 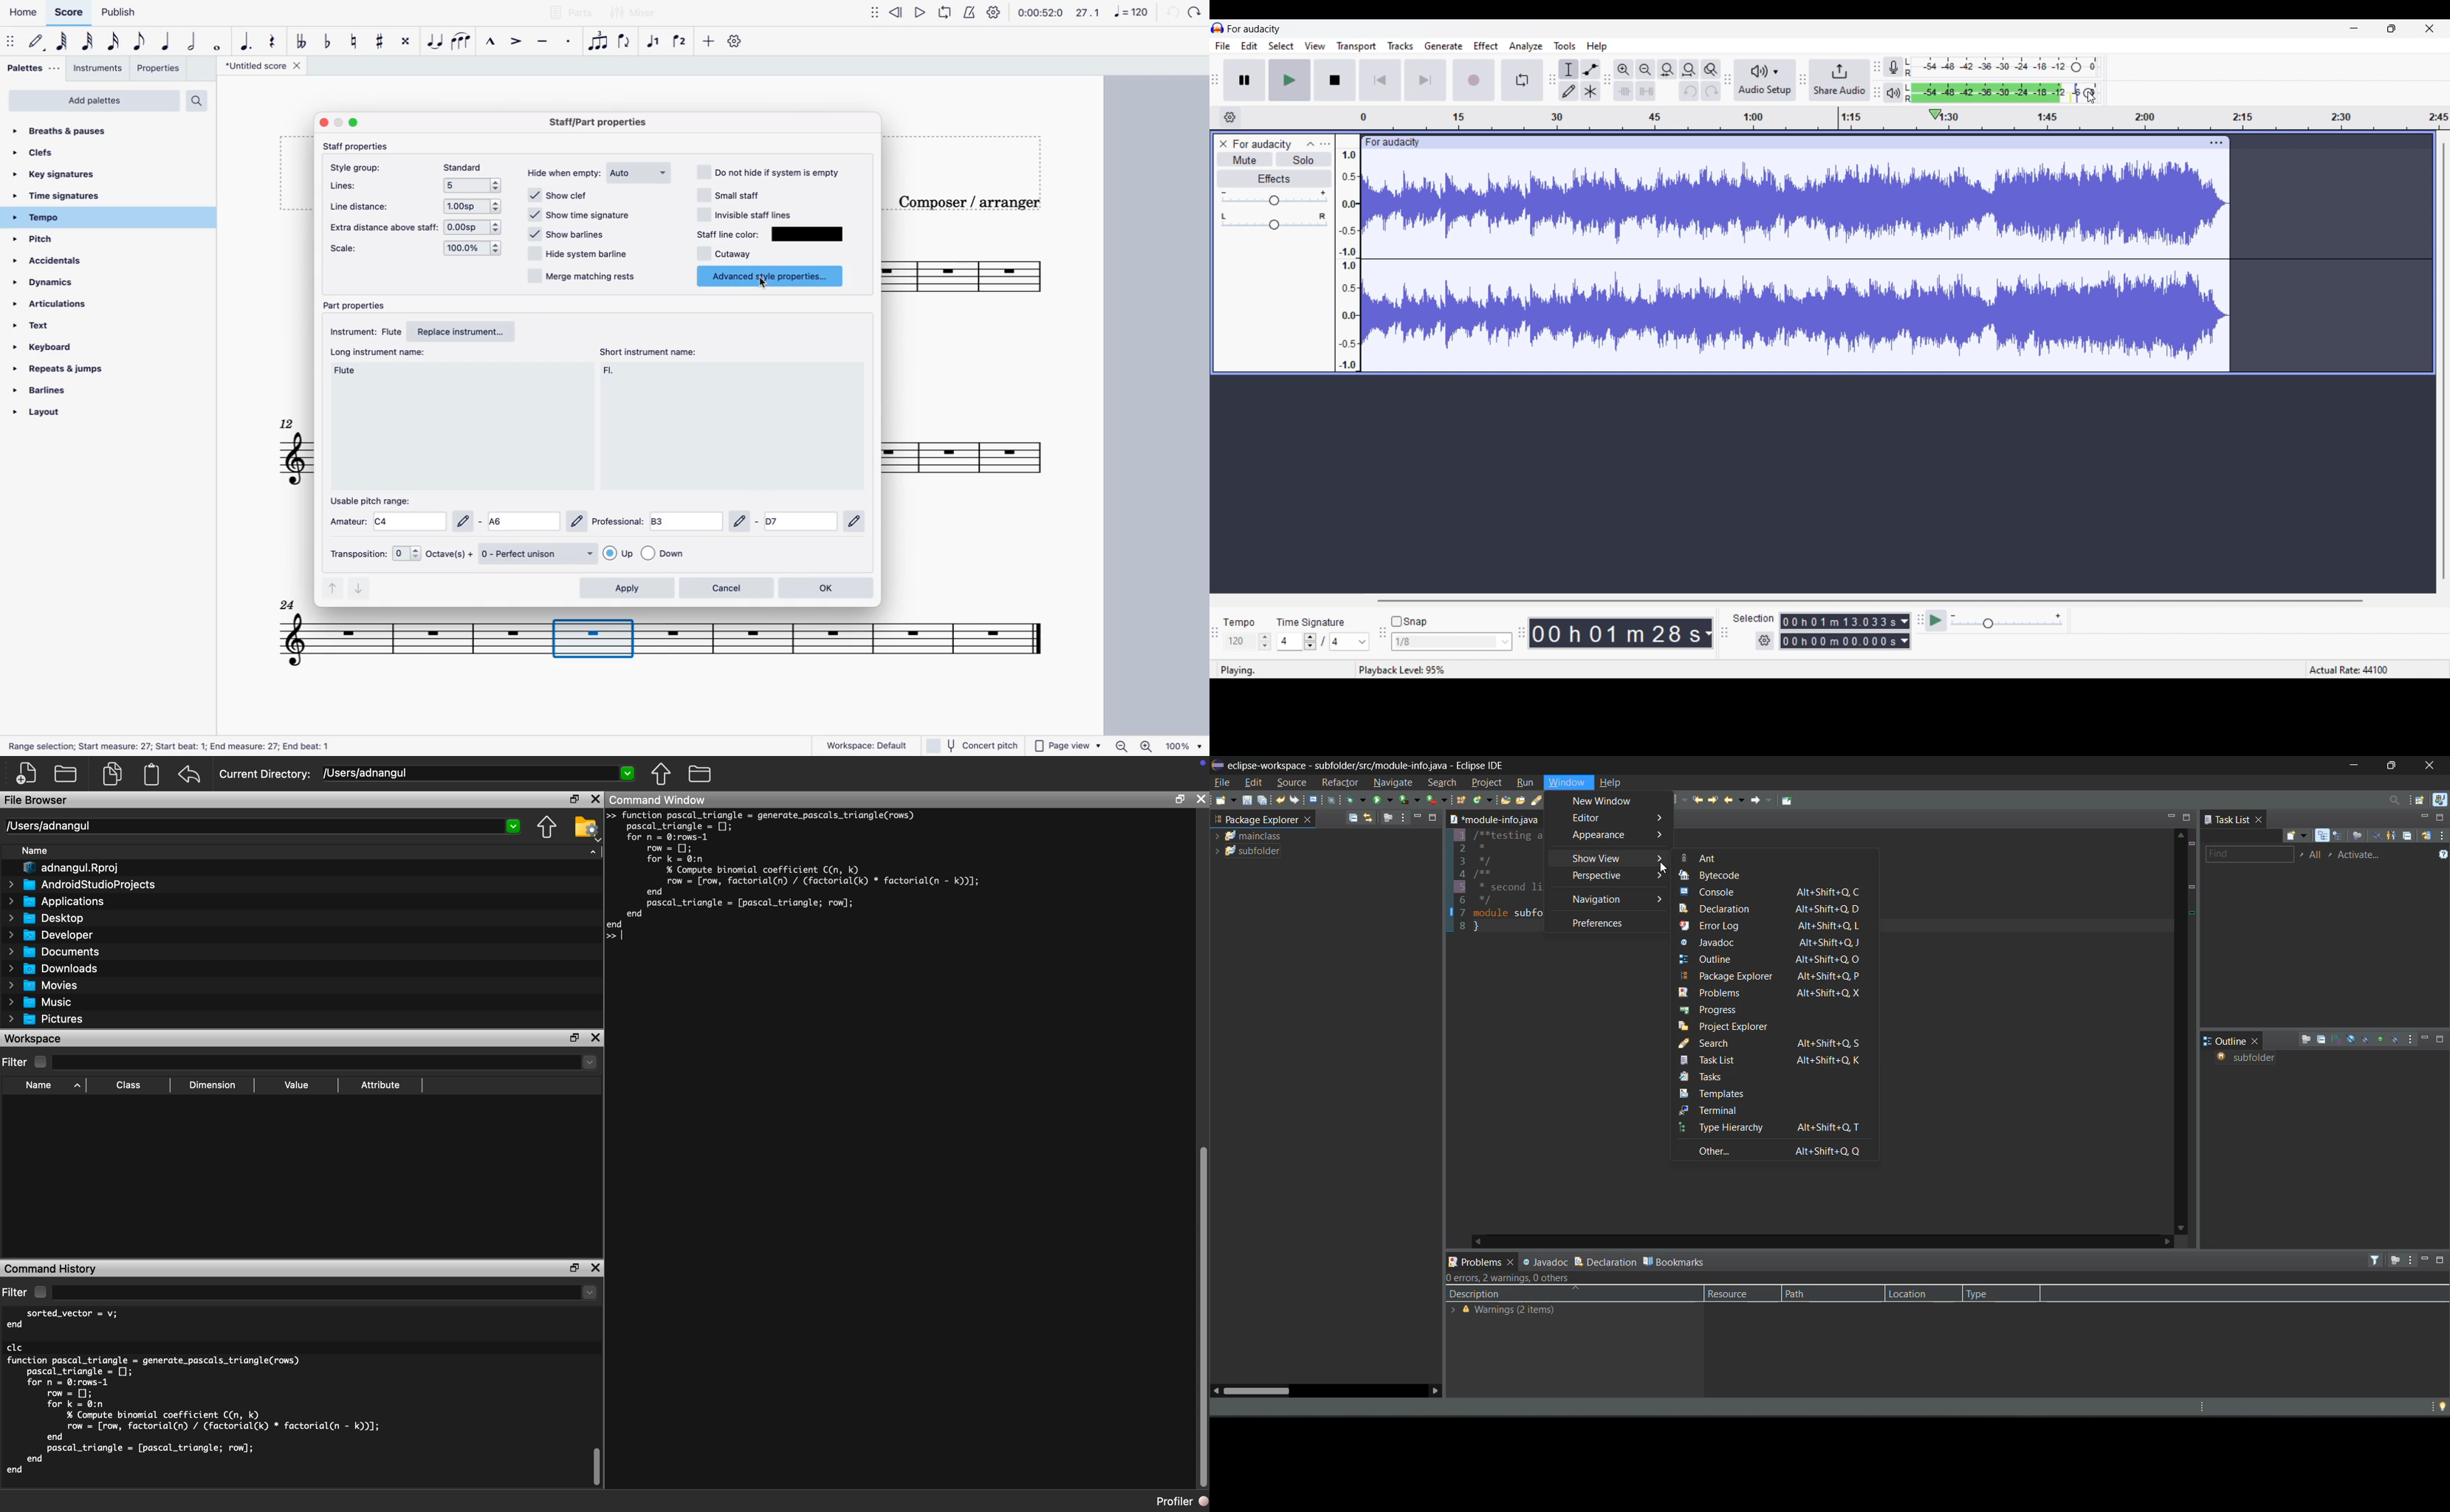 What do you see at coordinates (1323, 641) in the screenshot?
I see `Time signature settings` at bounding box center [1323, 641].